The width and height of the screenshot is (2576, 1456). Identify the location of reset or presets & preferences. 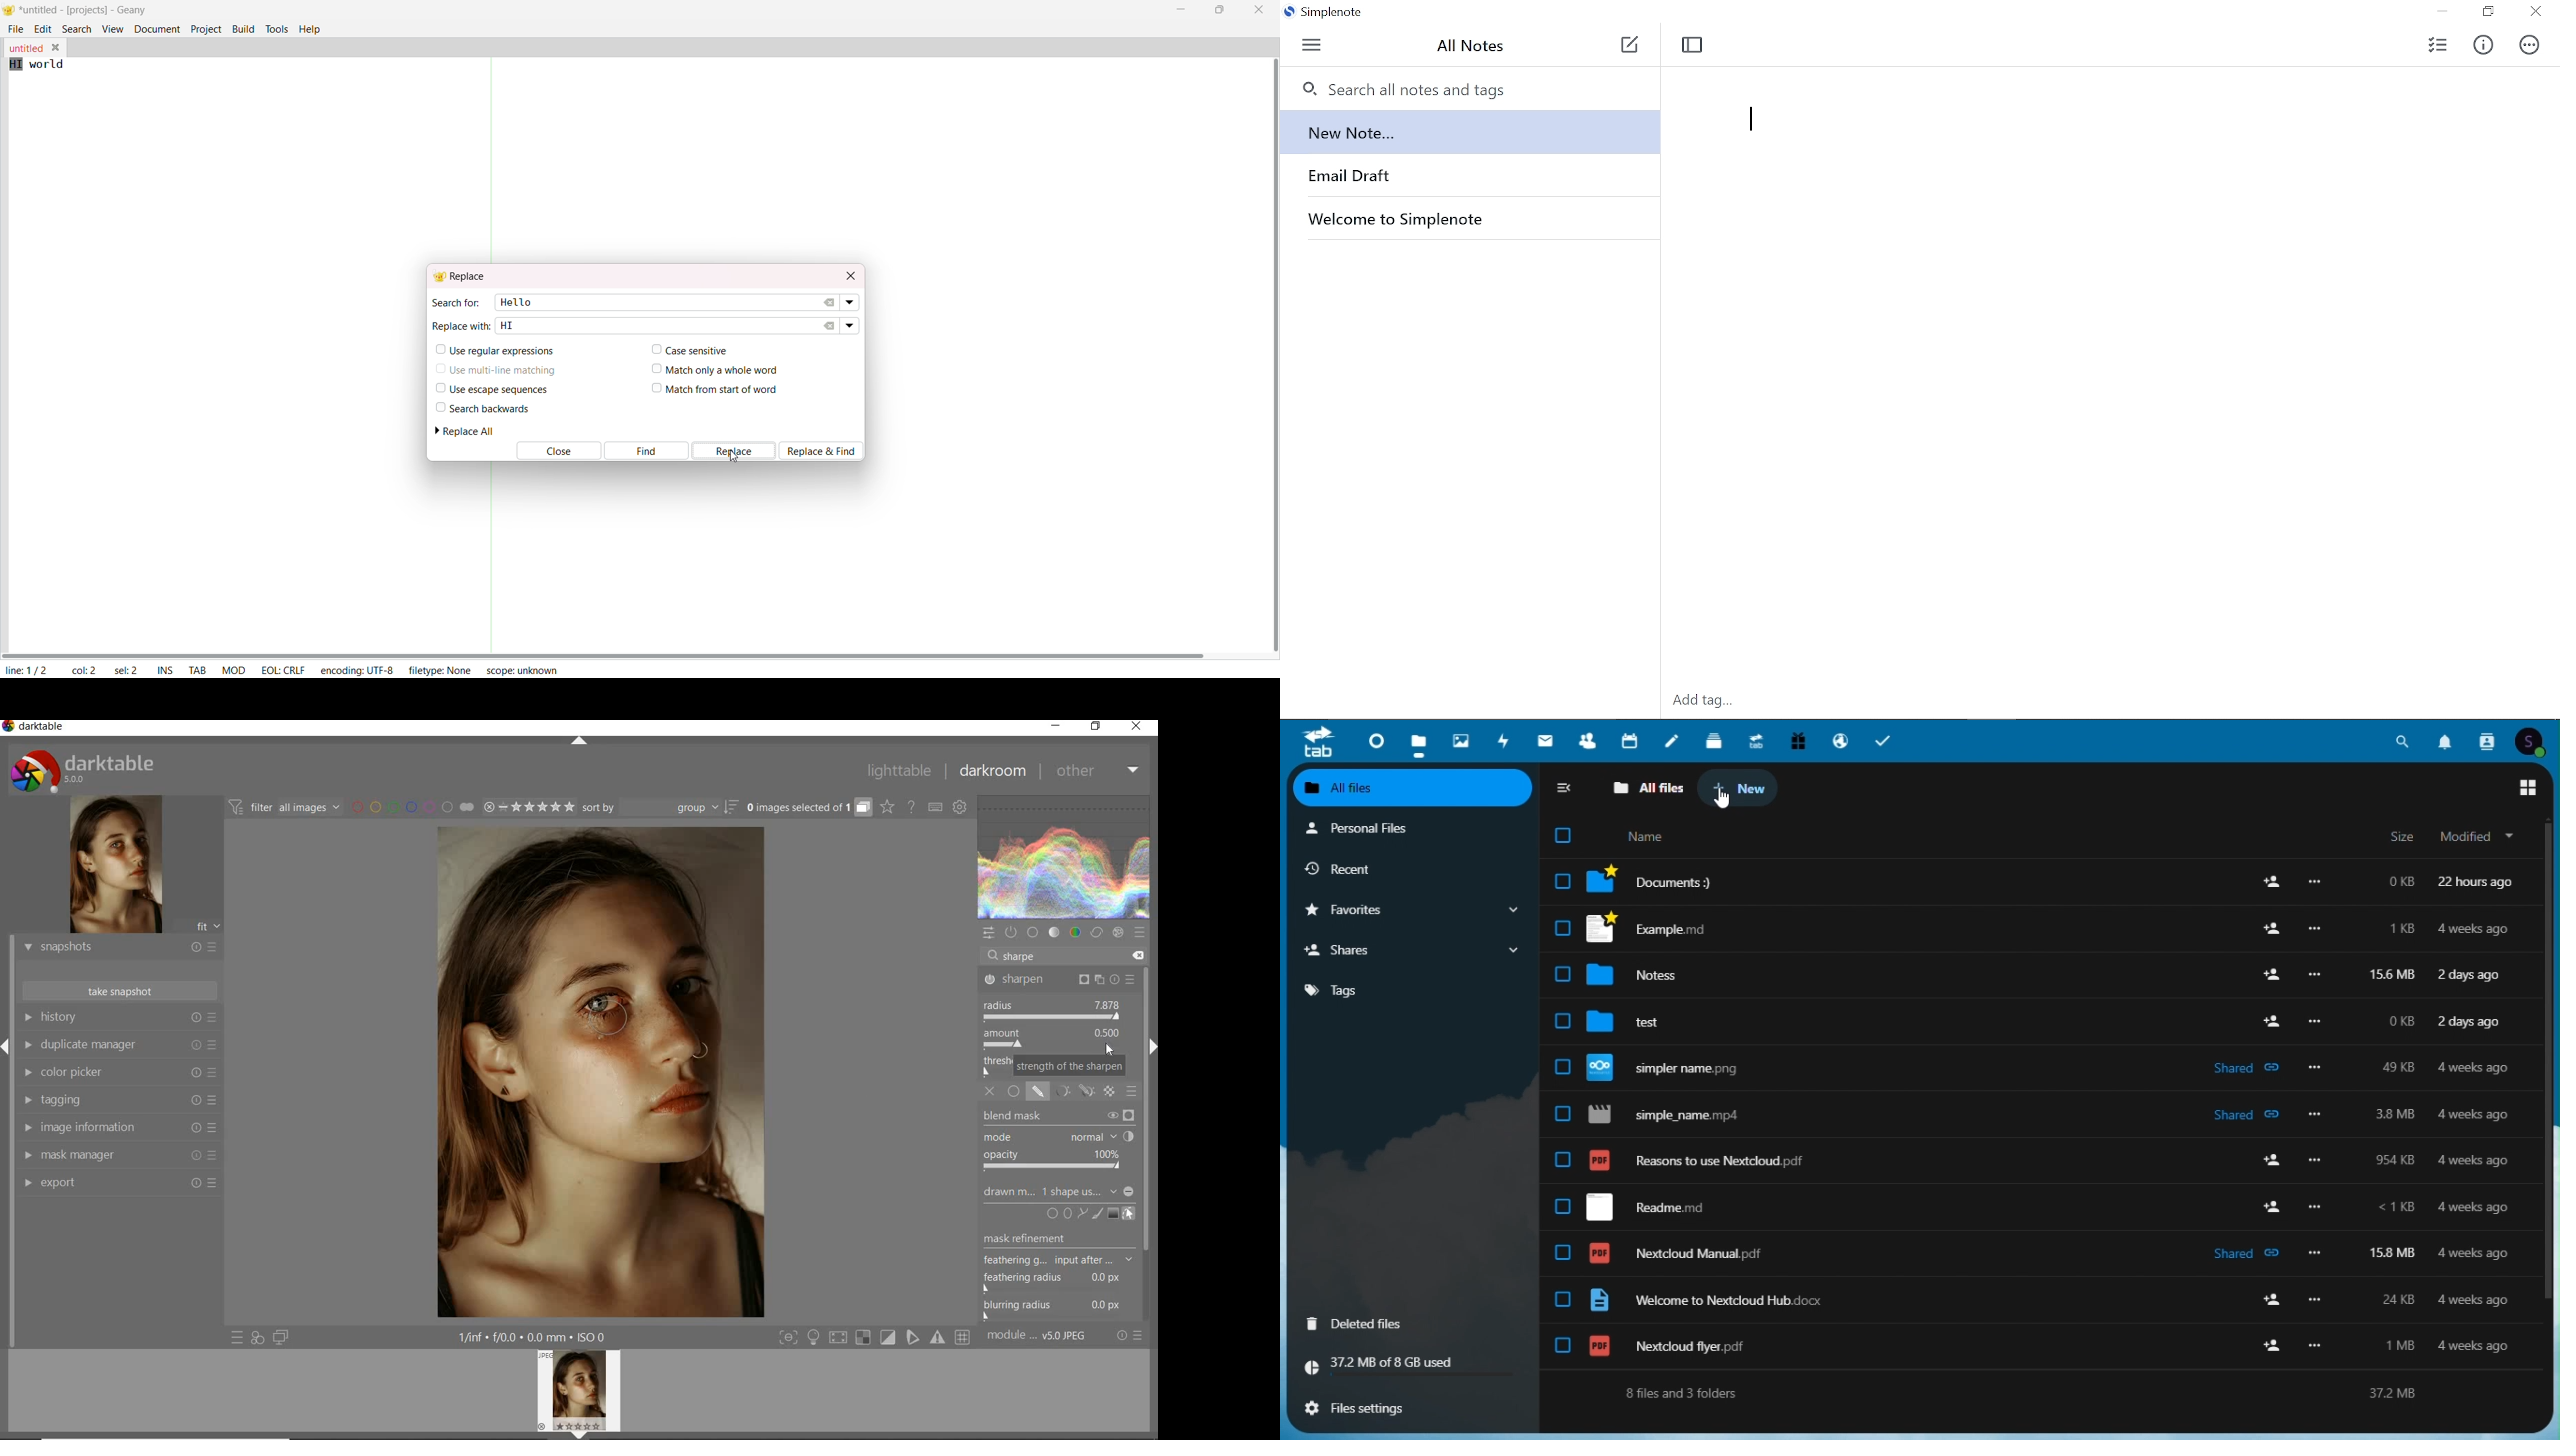
(1131, 1336).